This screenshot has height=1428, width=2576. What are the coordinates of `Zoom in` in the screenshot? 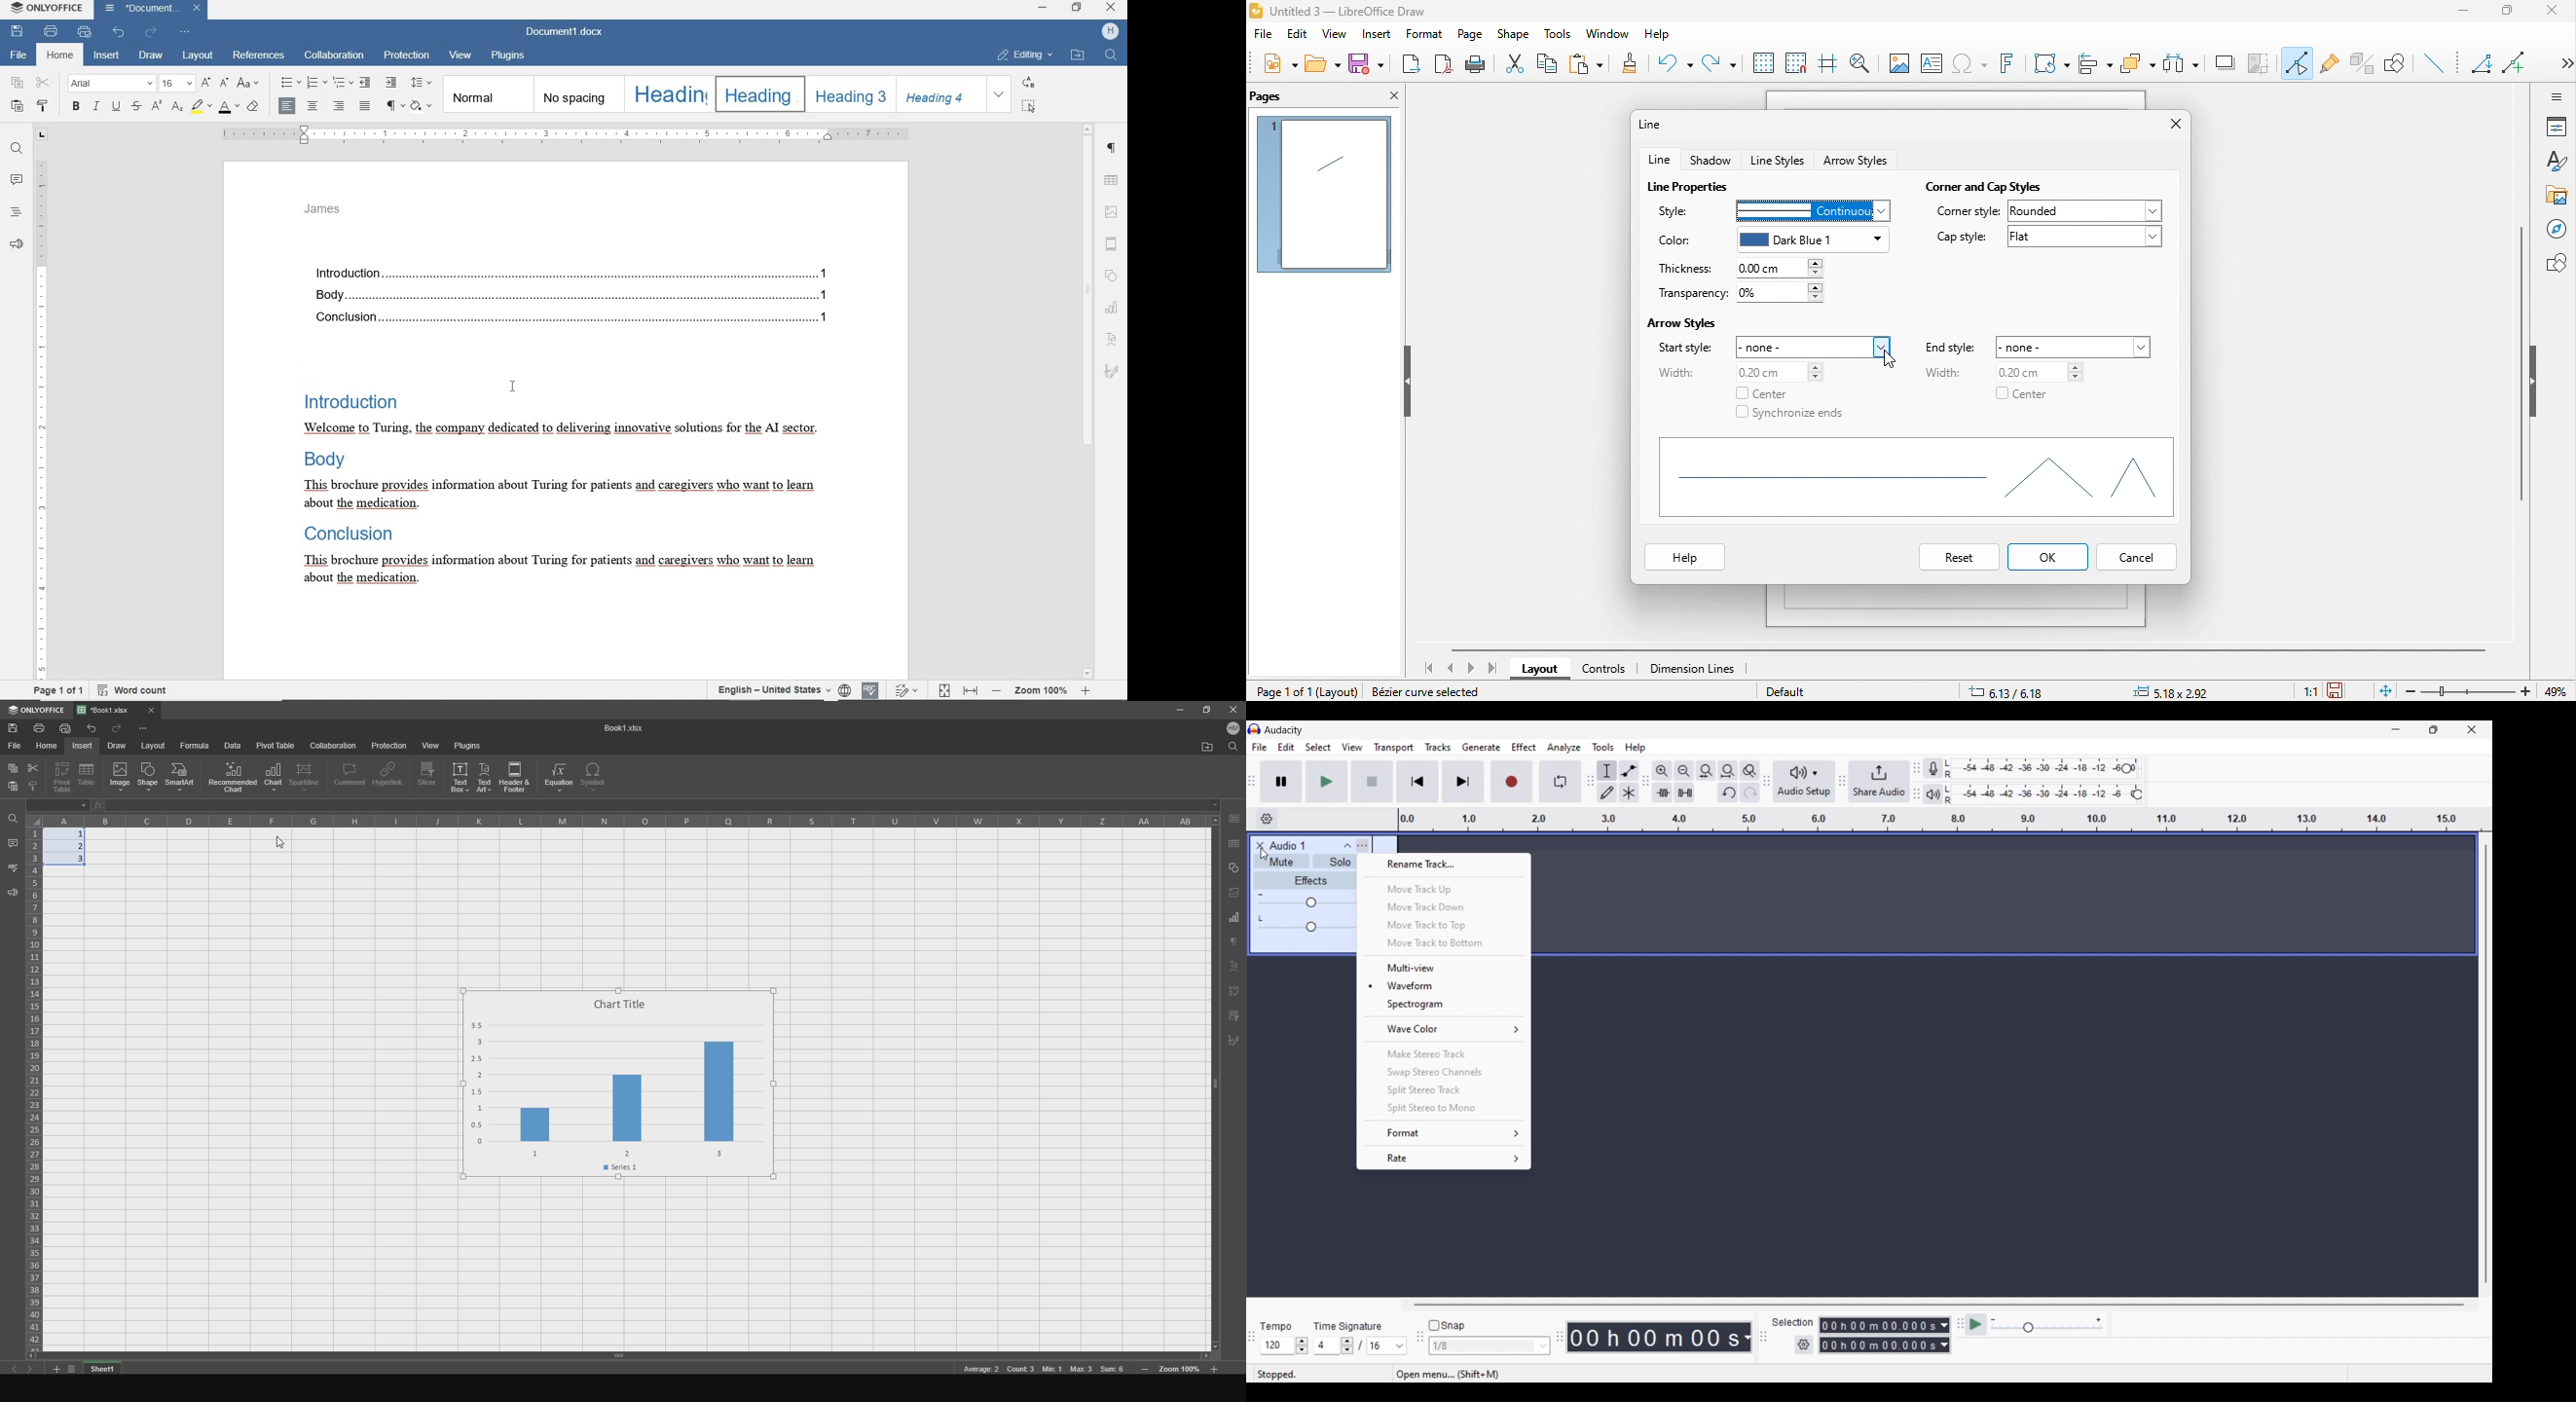 It's located at (1662, 770).